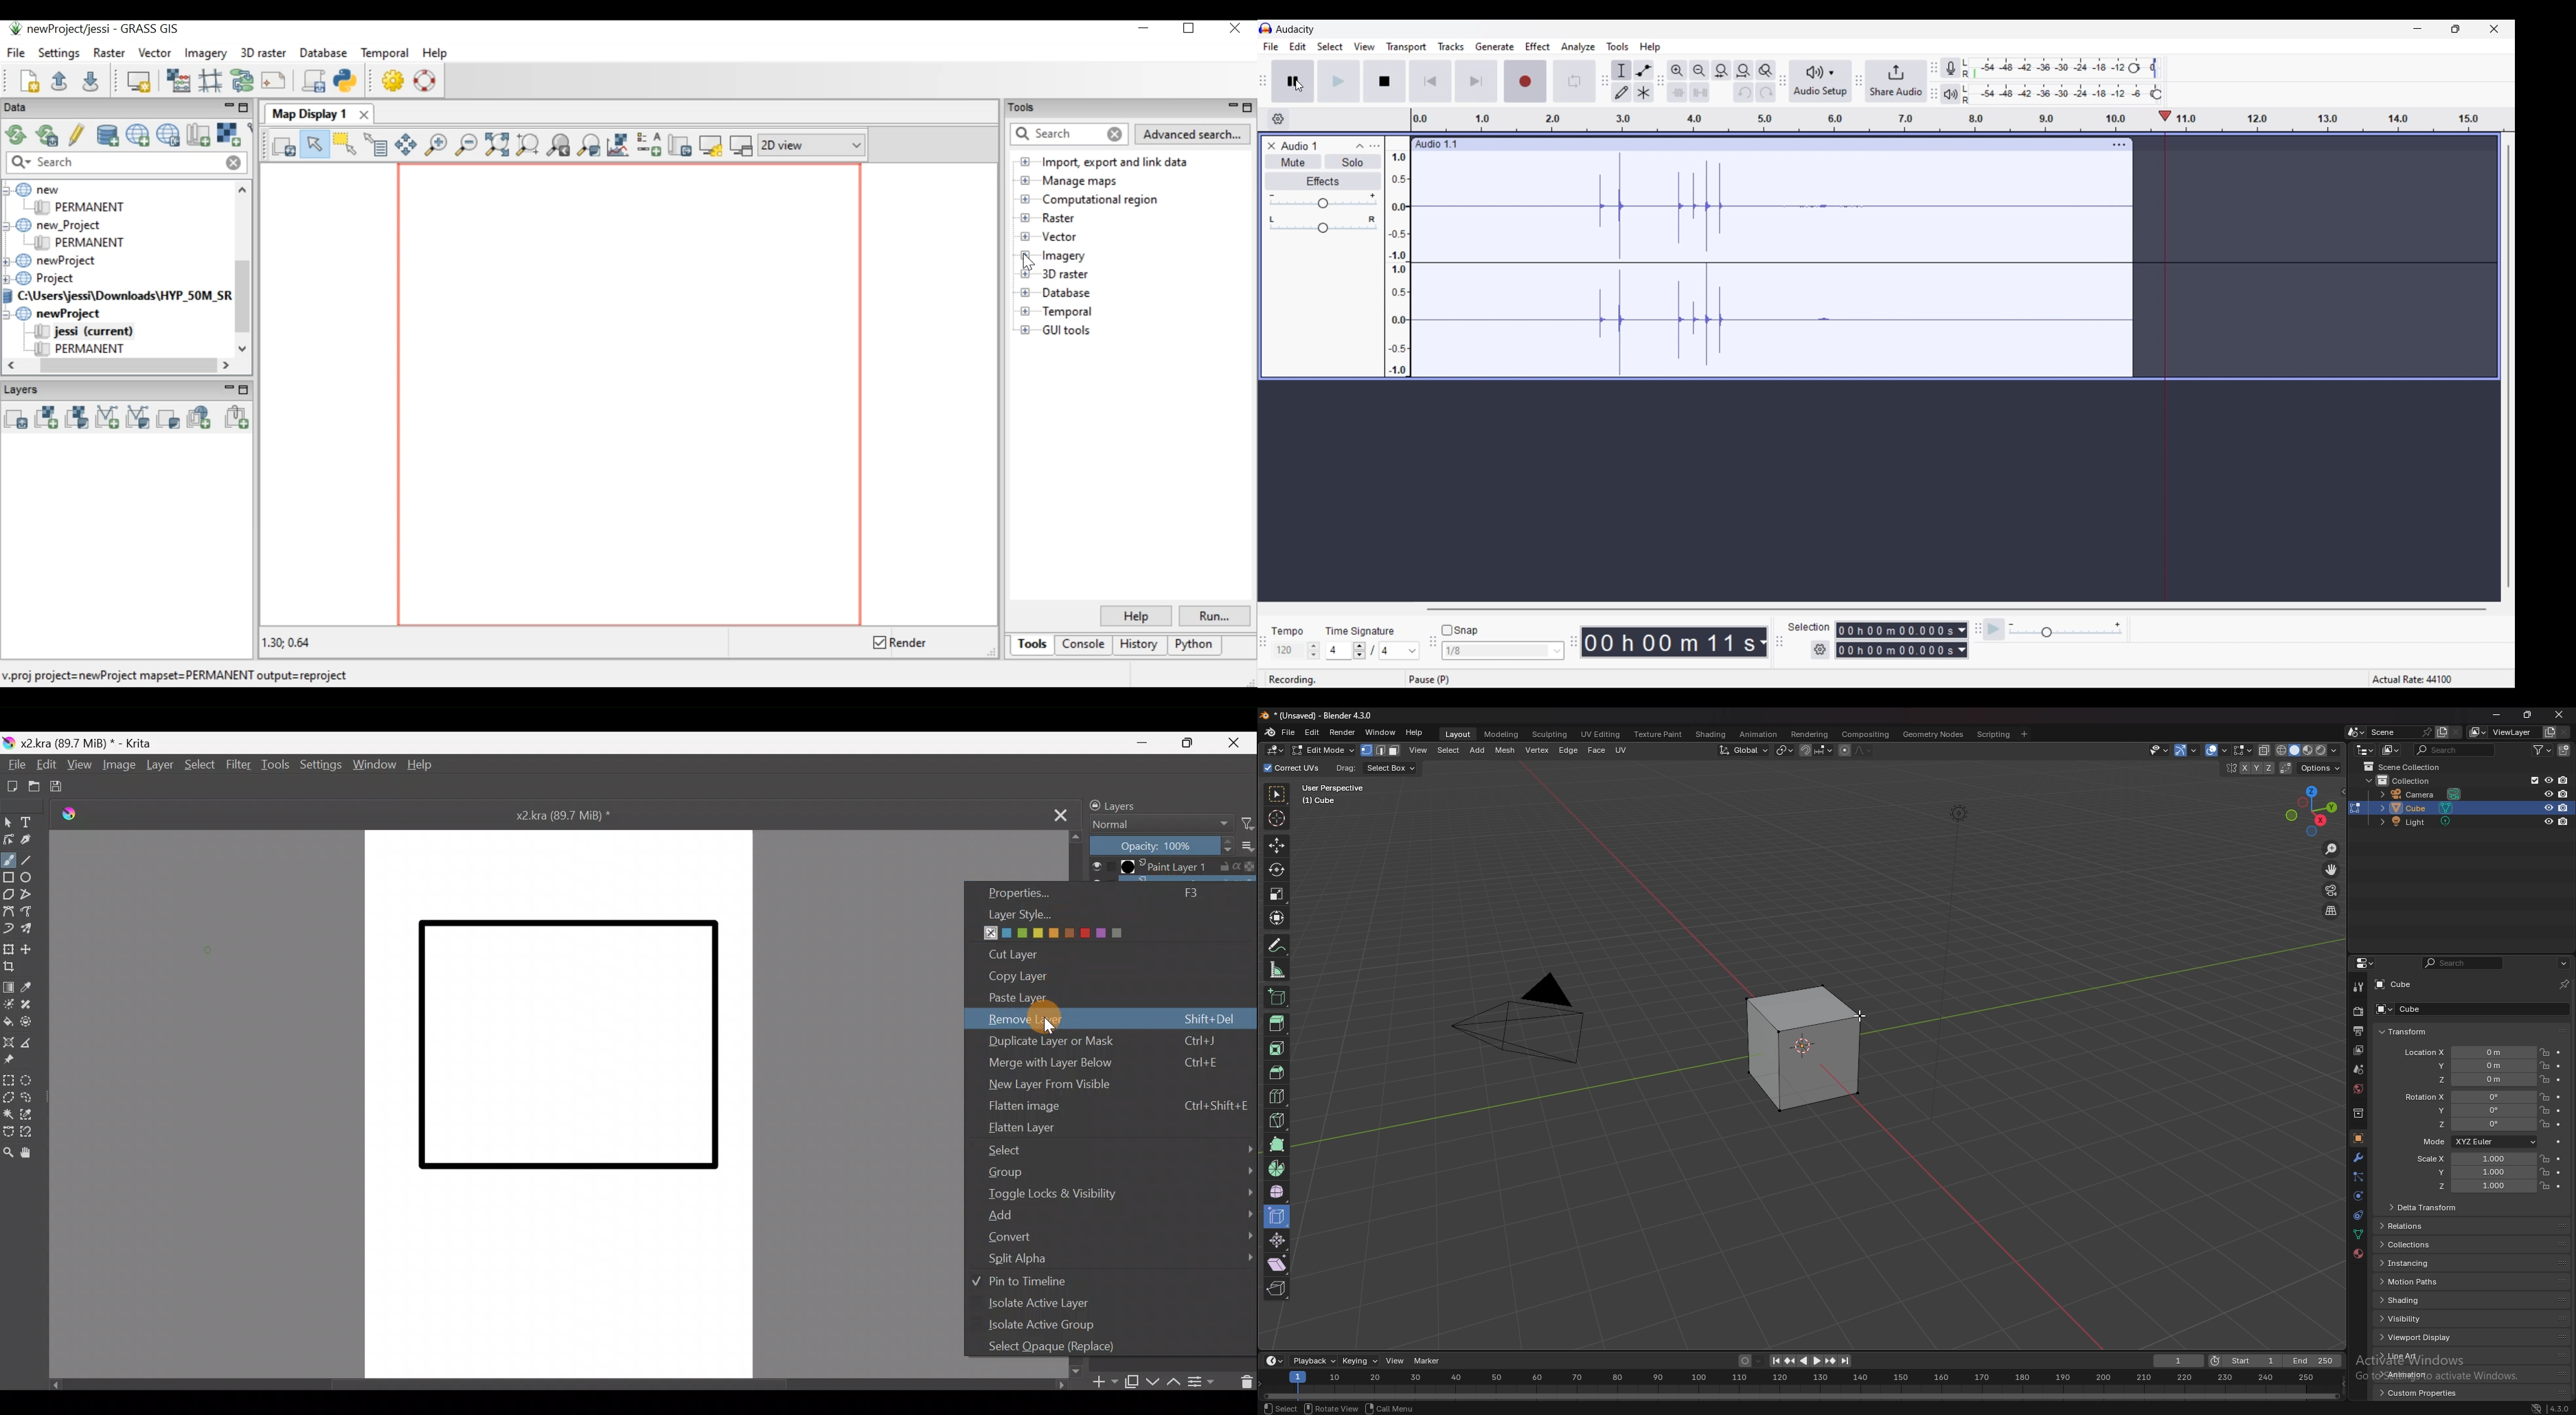 This screenshot has height=1428, width=2576. What do you see at coordinates (159, 765) in the screenshot?
I see `Layer` at bounding box center [159, 765].